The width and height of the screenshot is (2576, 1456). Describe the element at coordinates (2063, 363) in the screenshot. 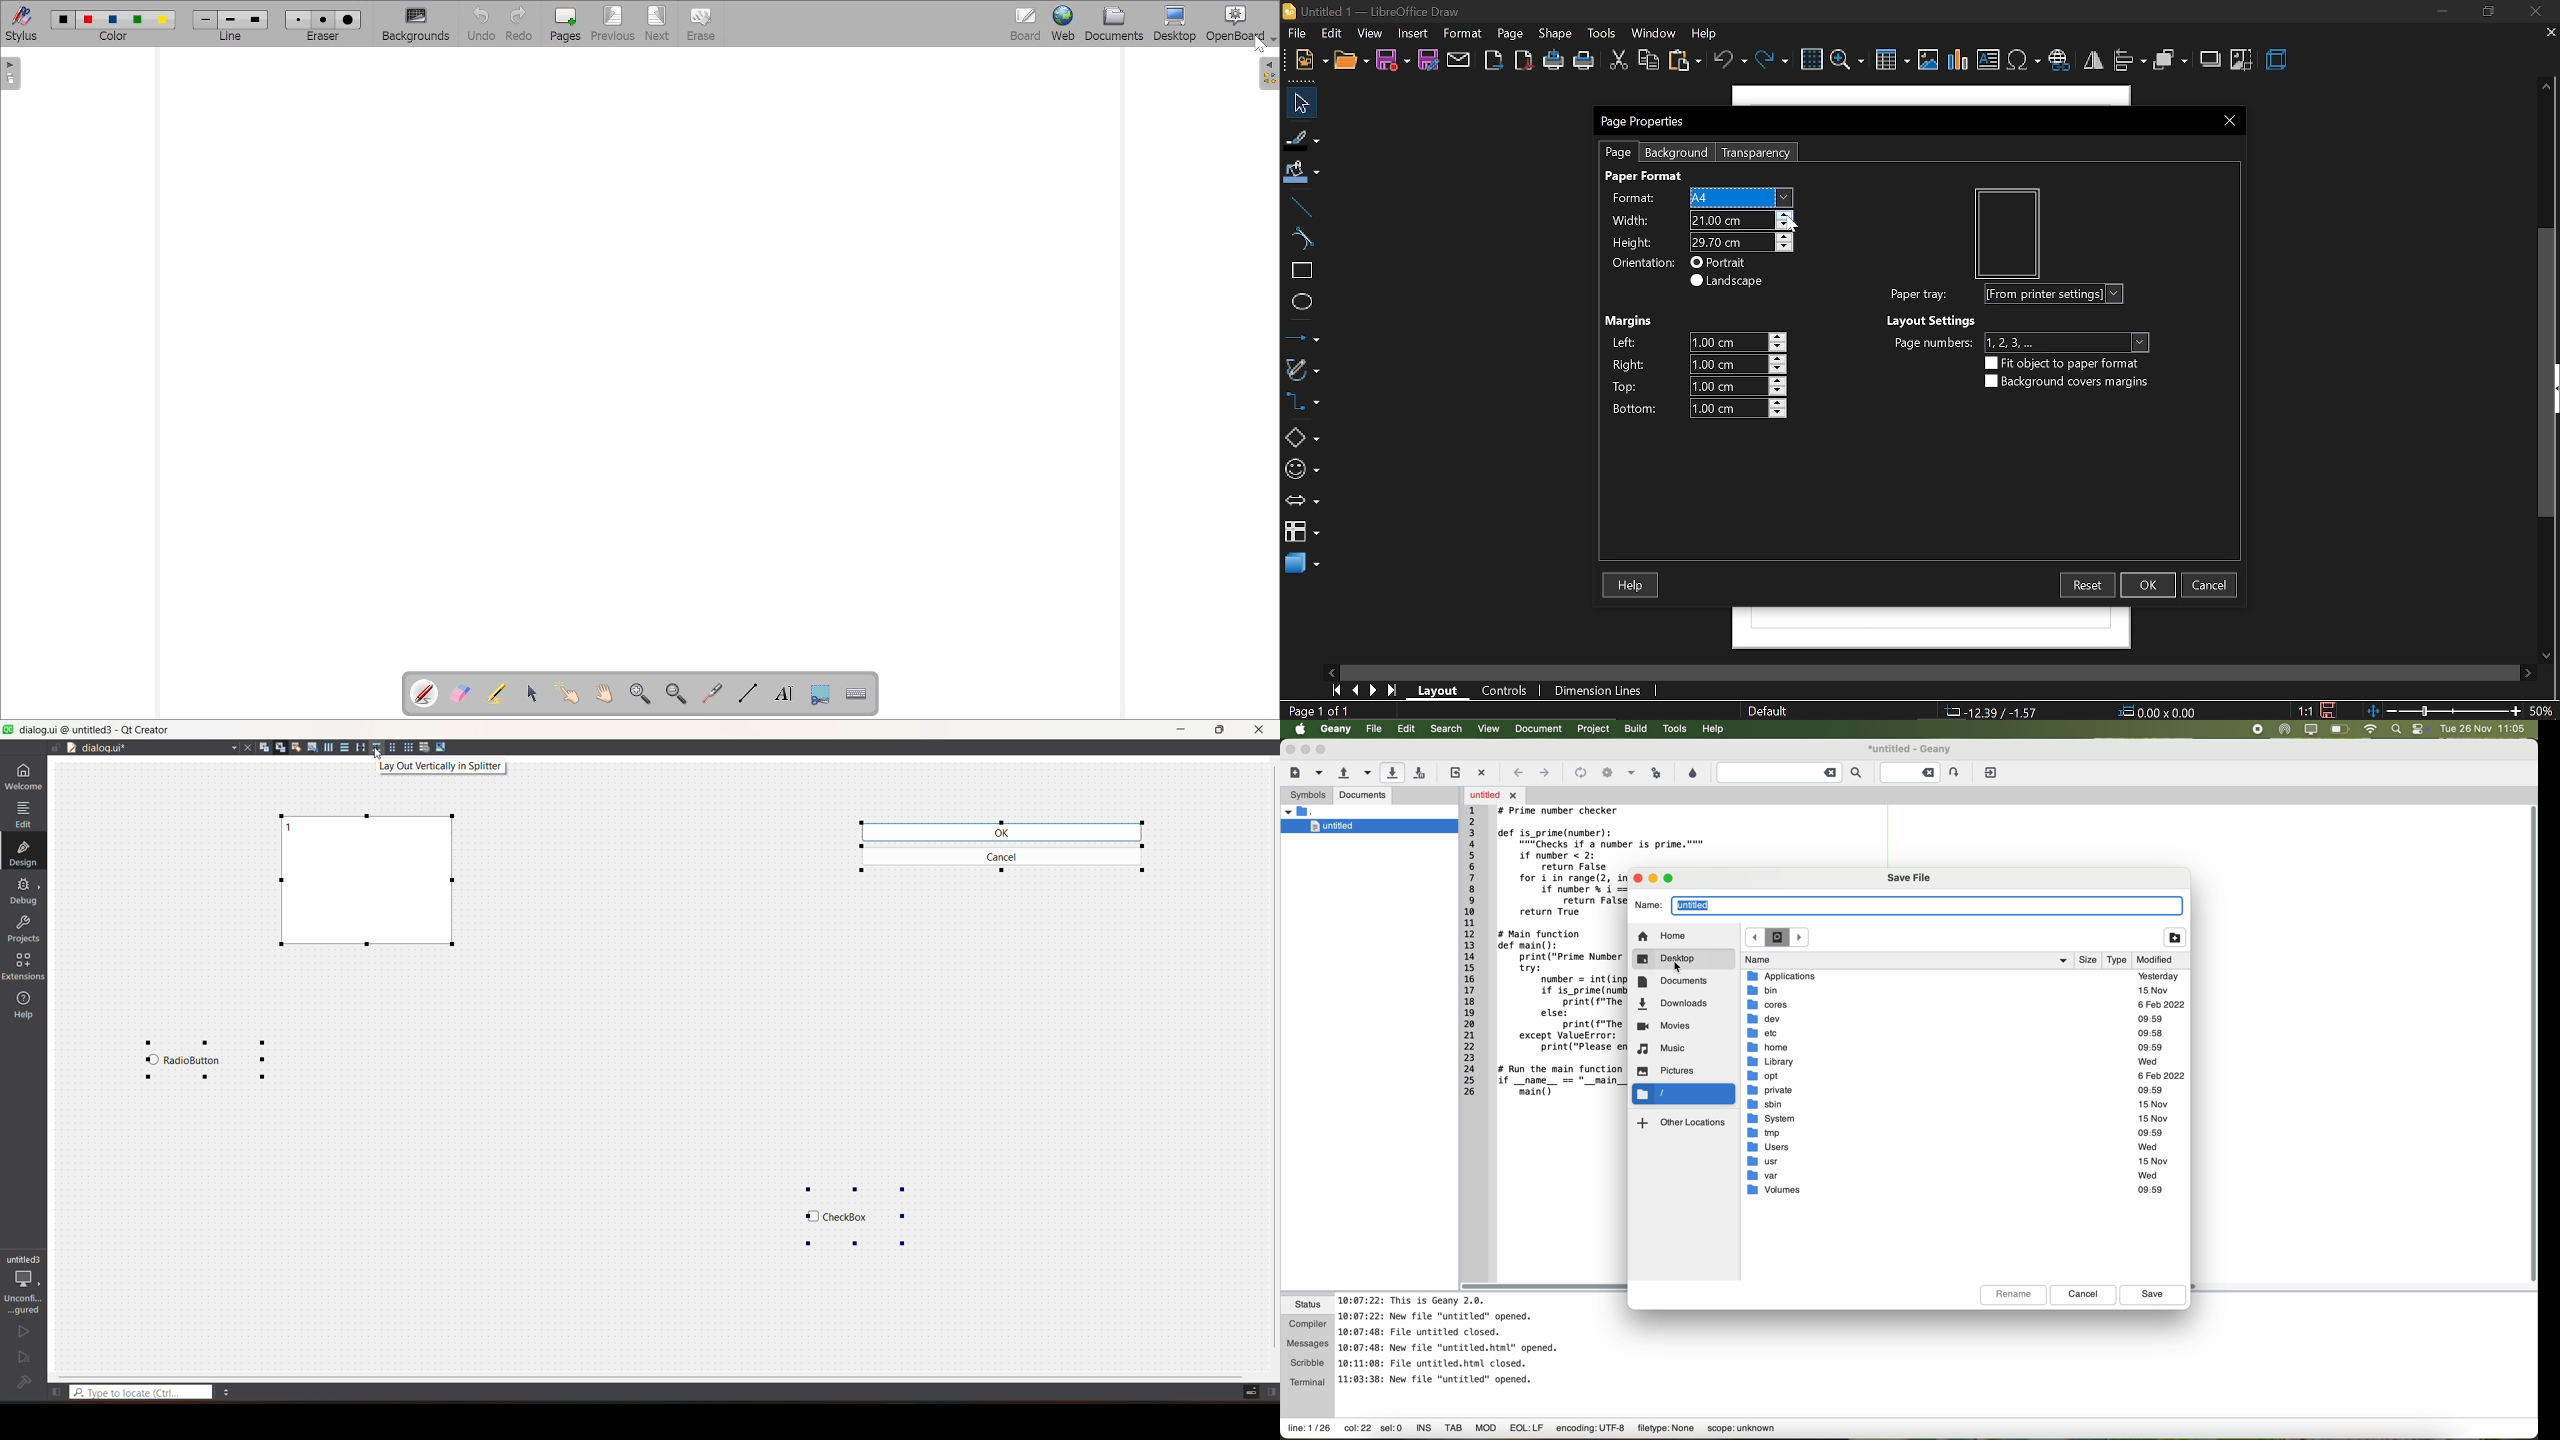

I see `flip object to paper format` at that location.